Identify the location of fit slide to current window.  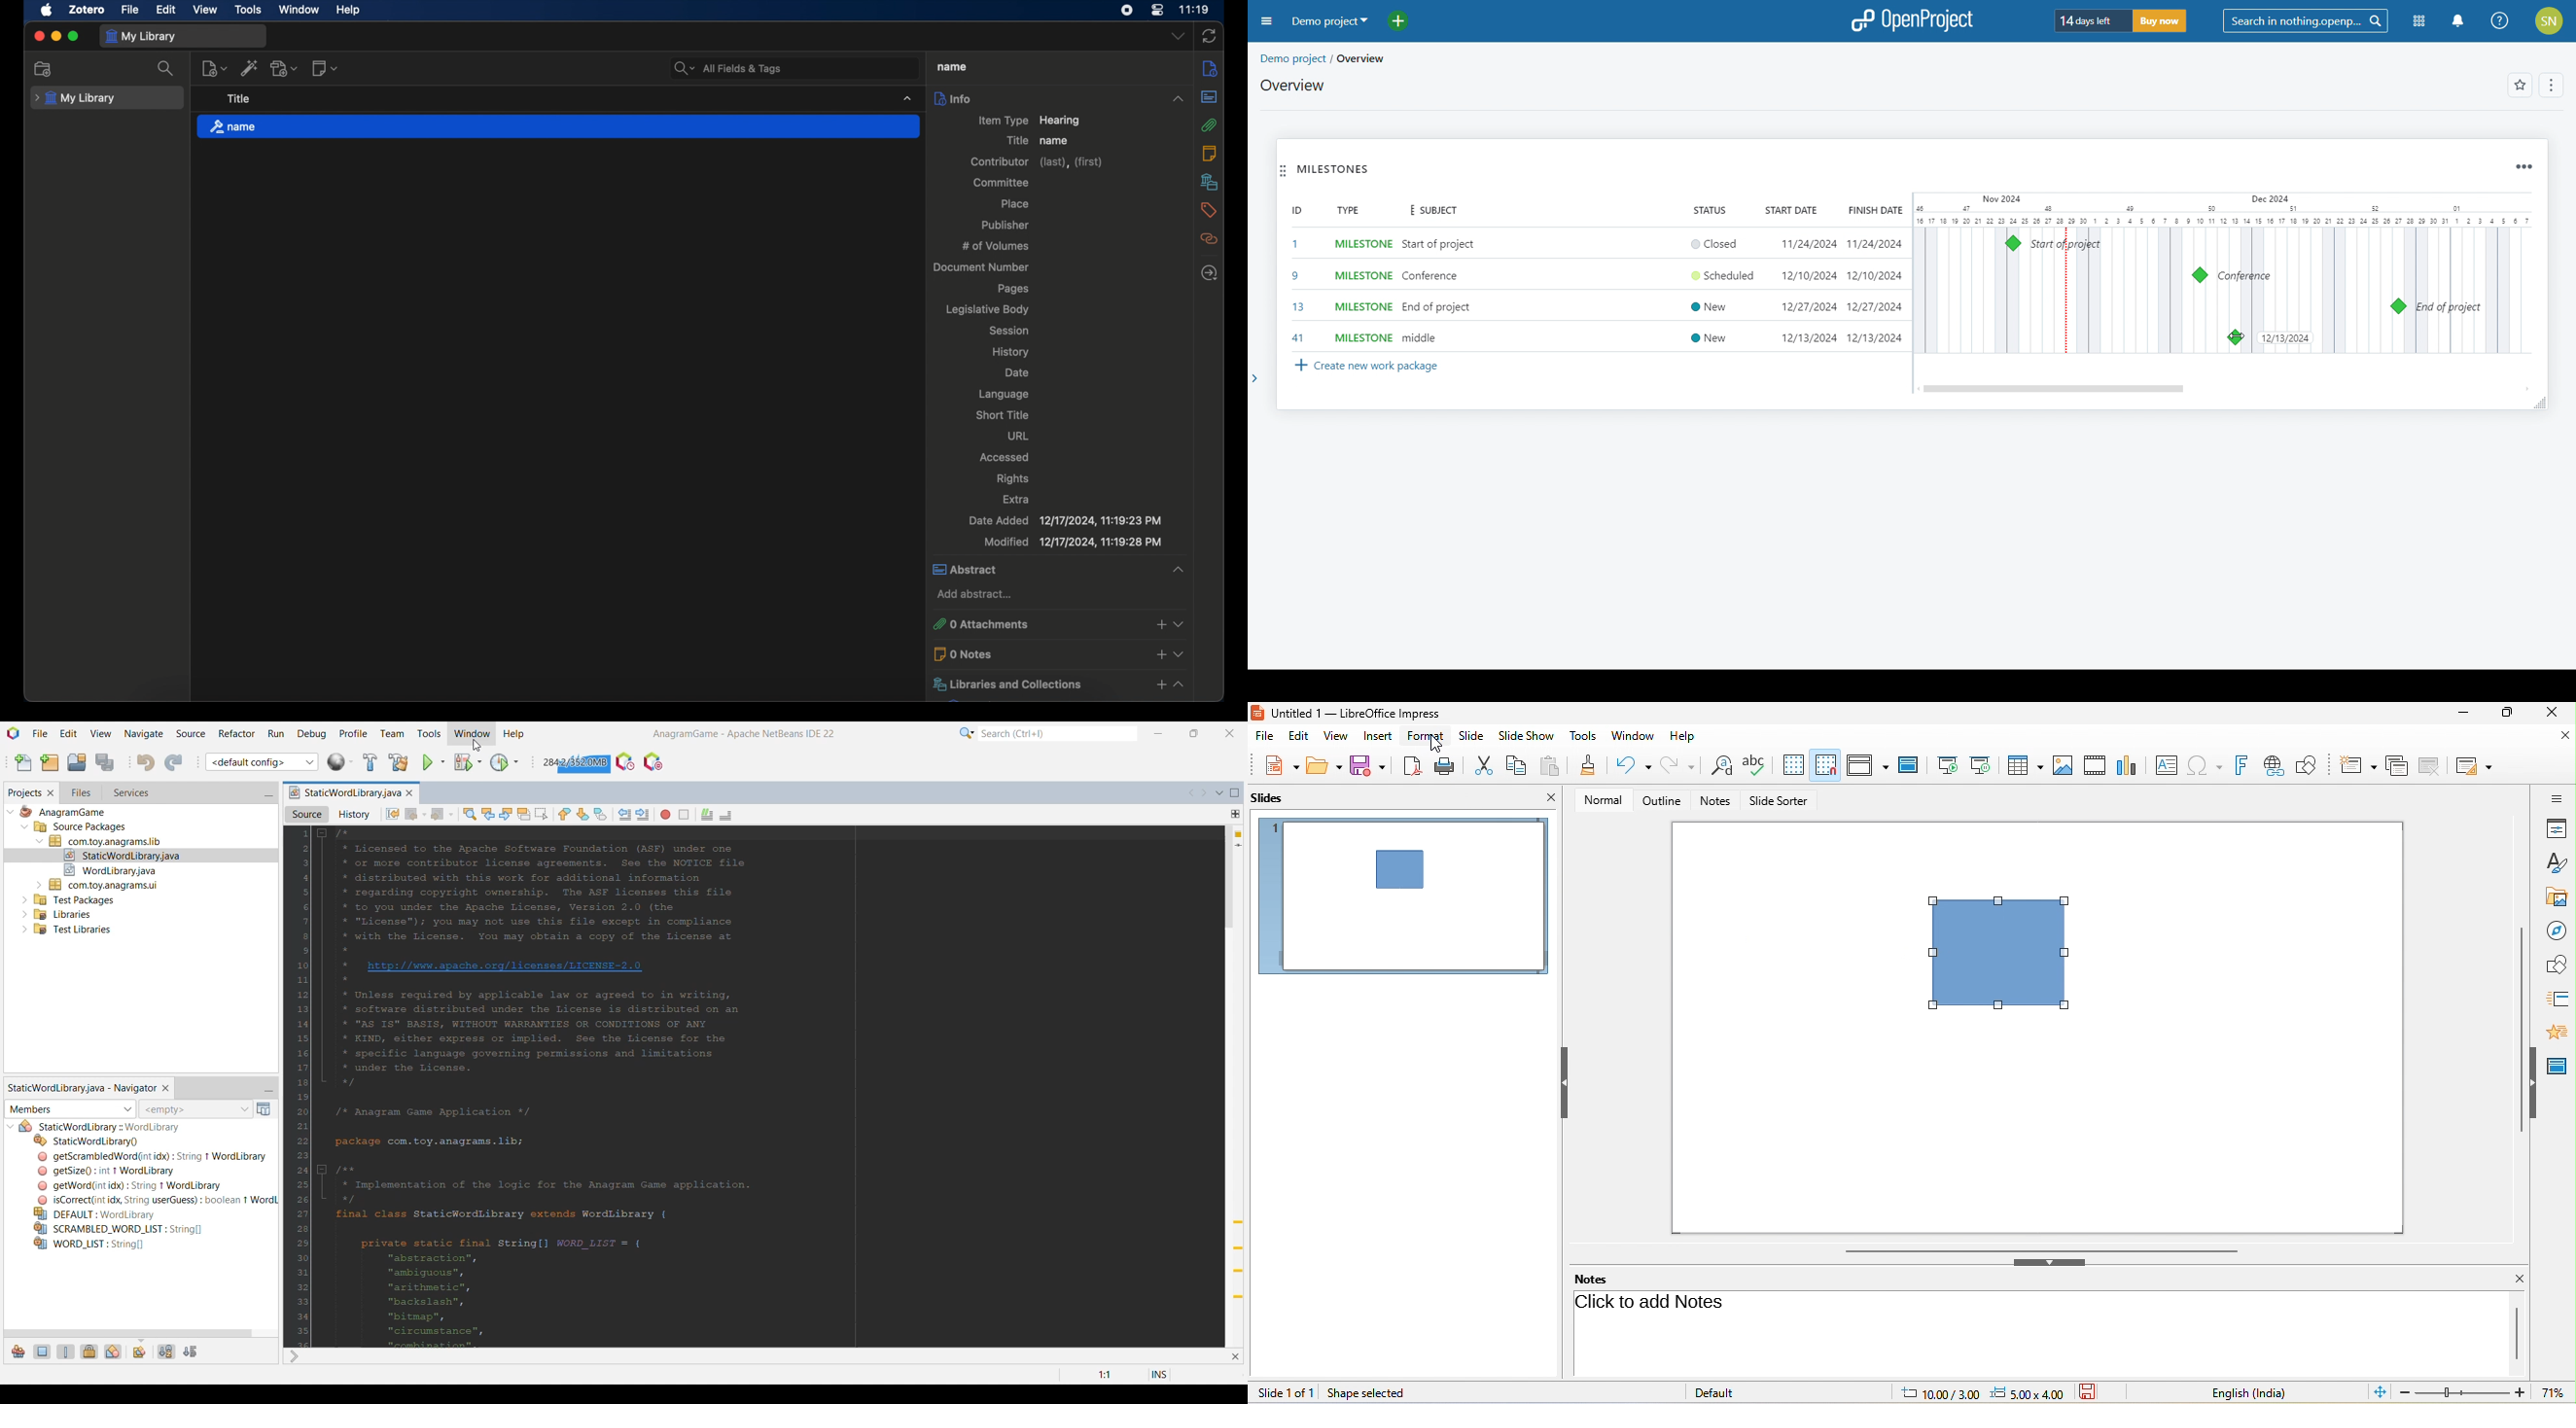
(2377, 1392).